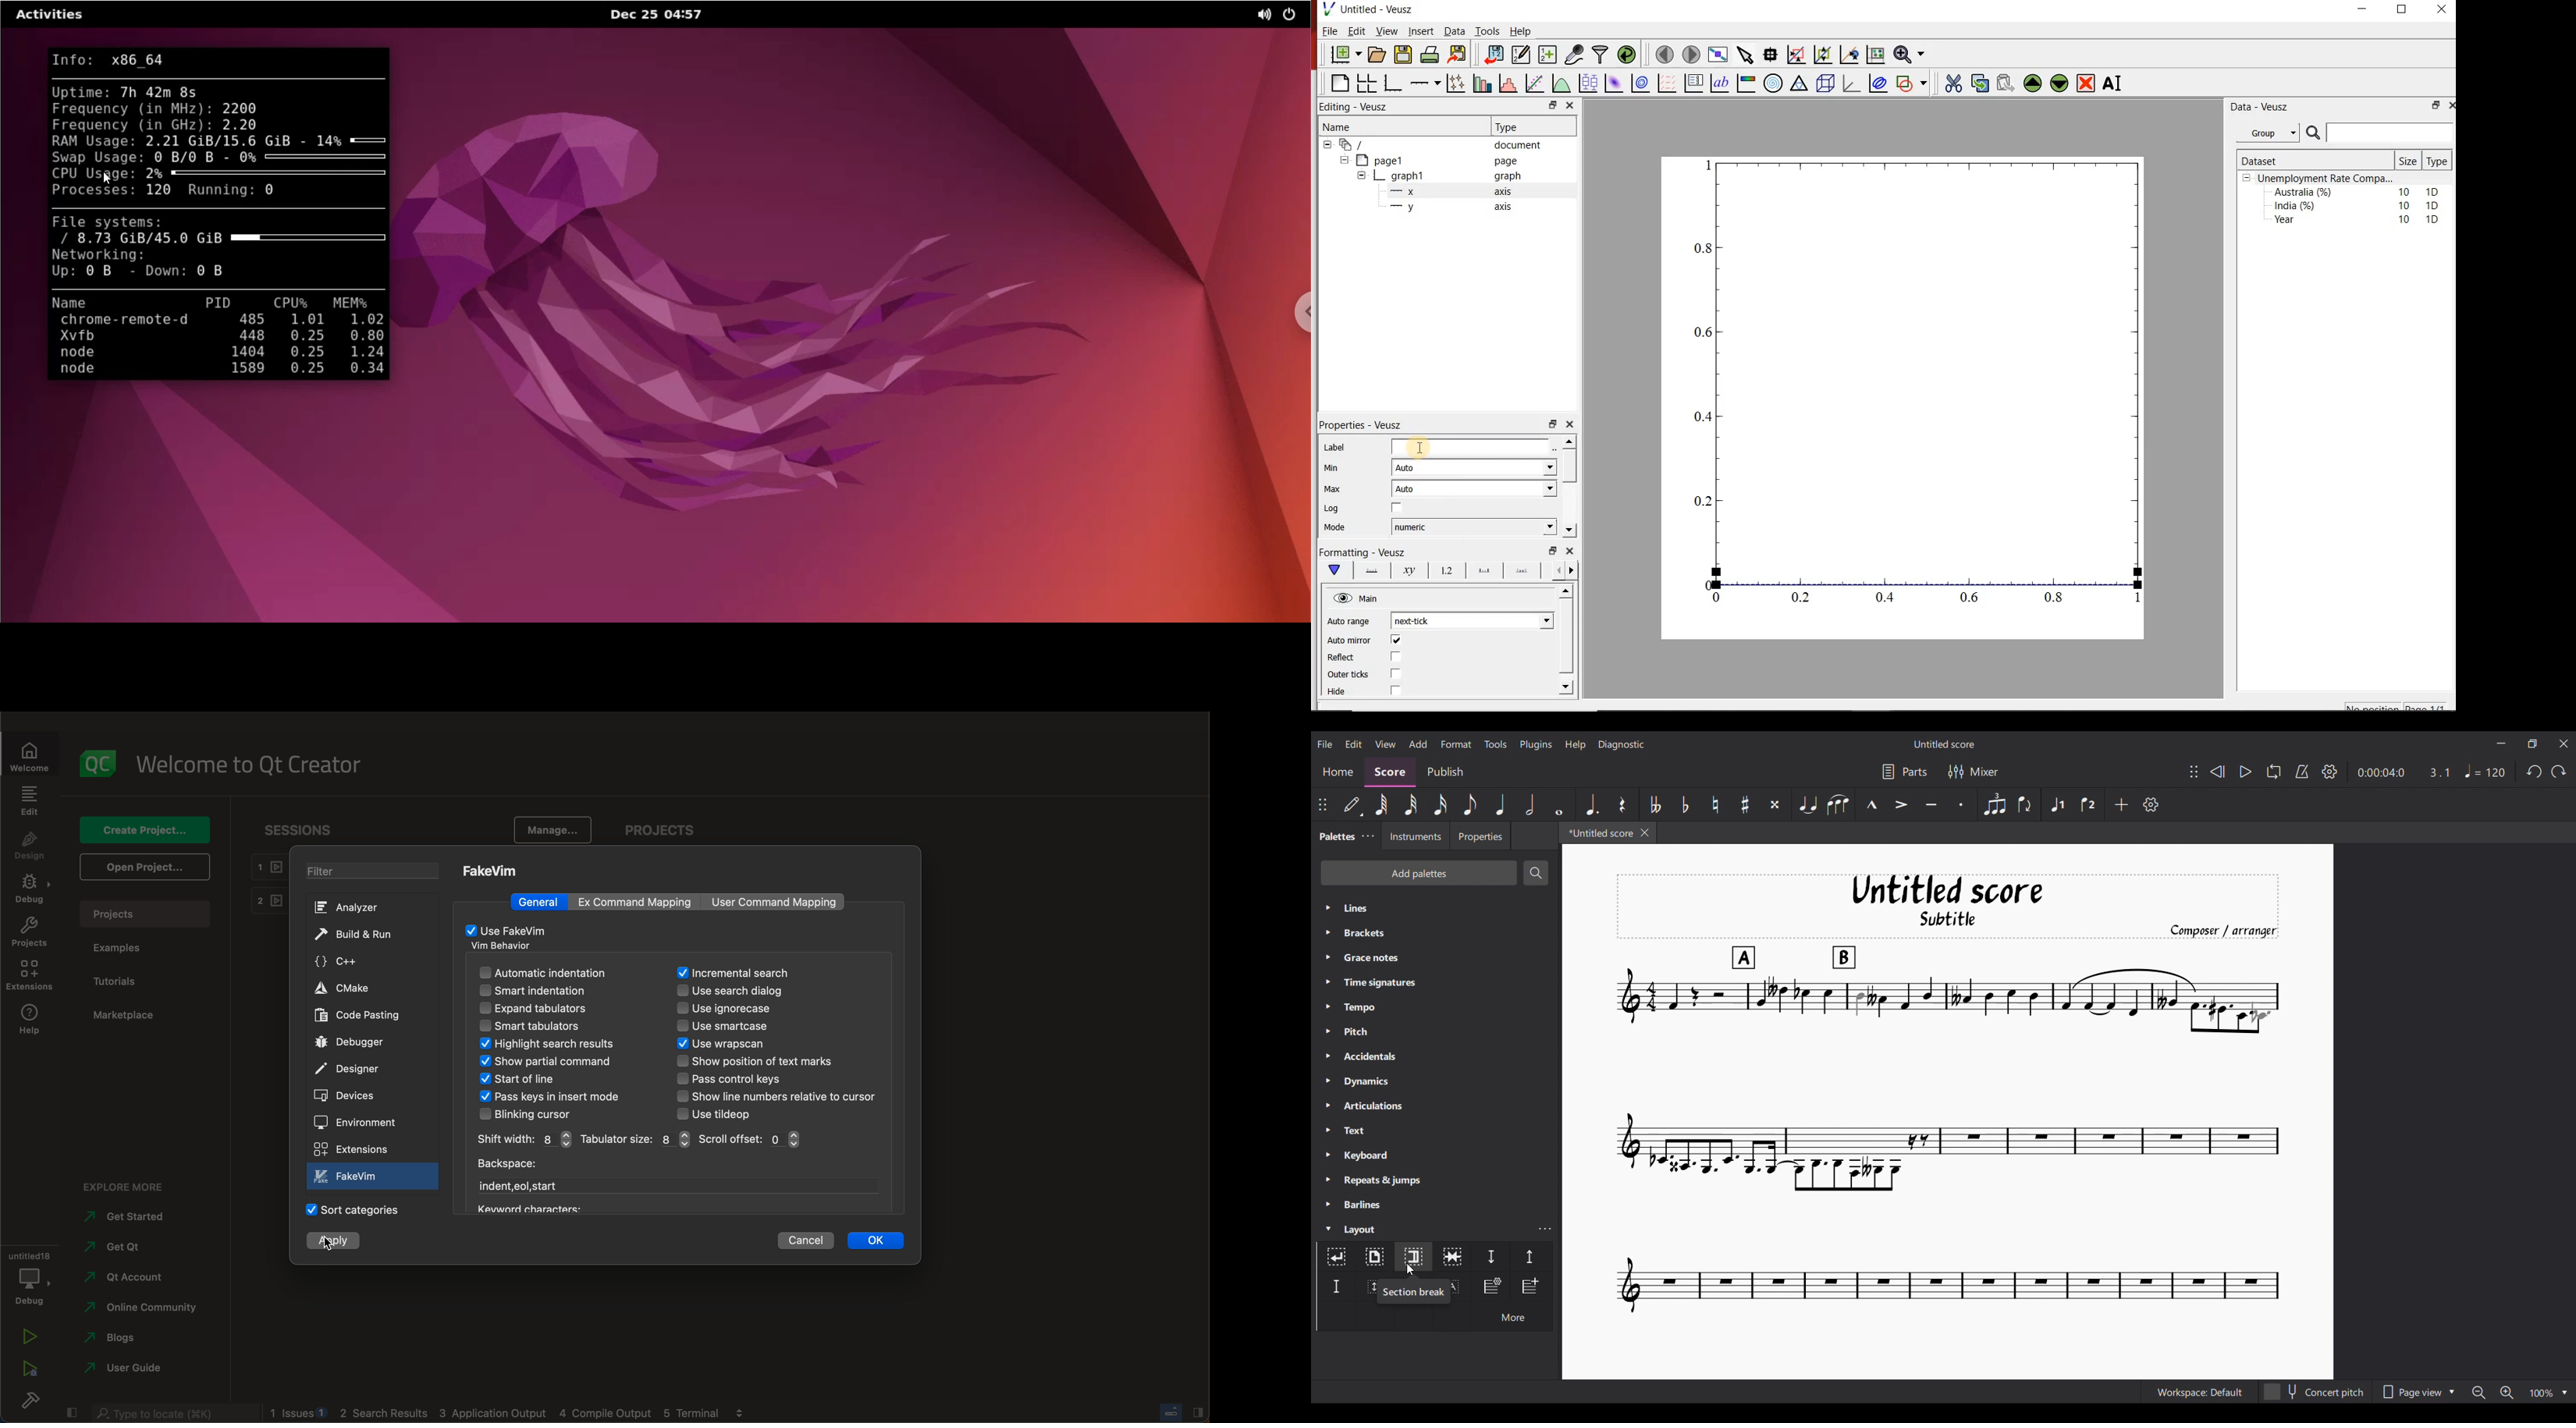 This screenshot has width=2576, height=1428. I want to click on 3.1, so click(2439, 772).